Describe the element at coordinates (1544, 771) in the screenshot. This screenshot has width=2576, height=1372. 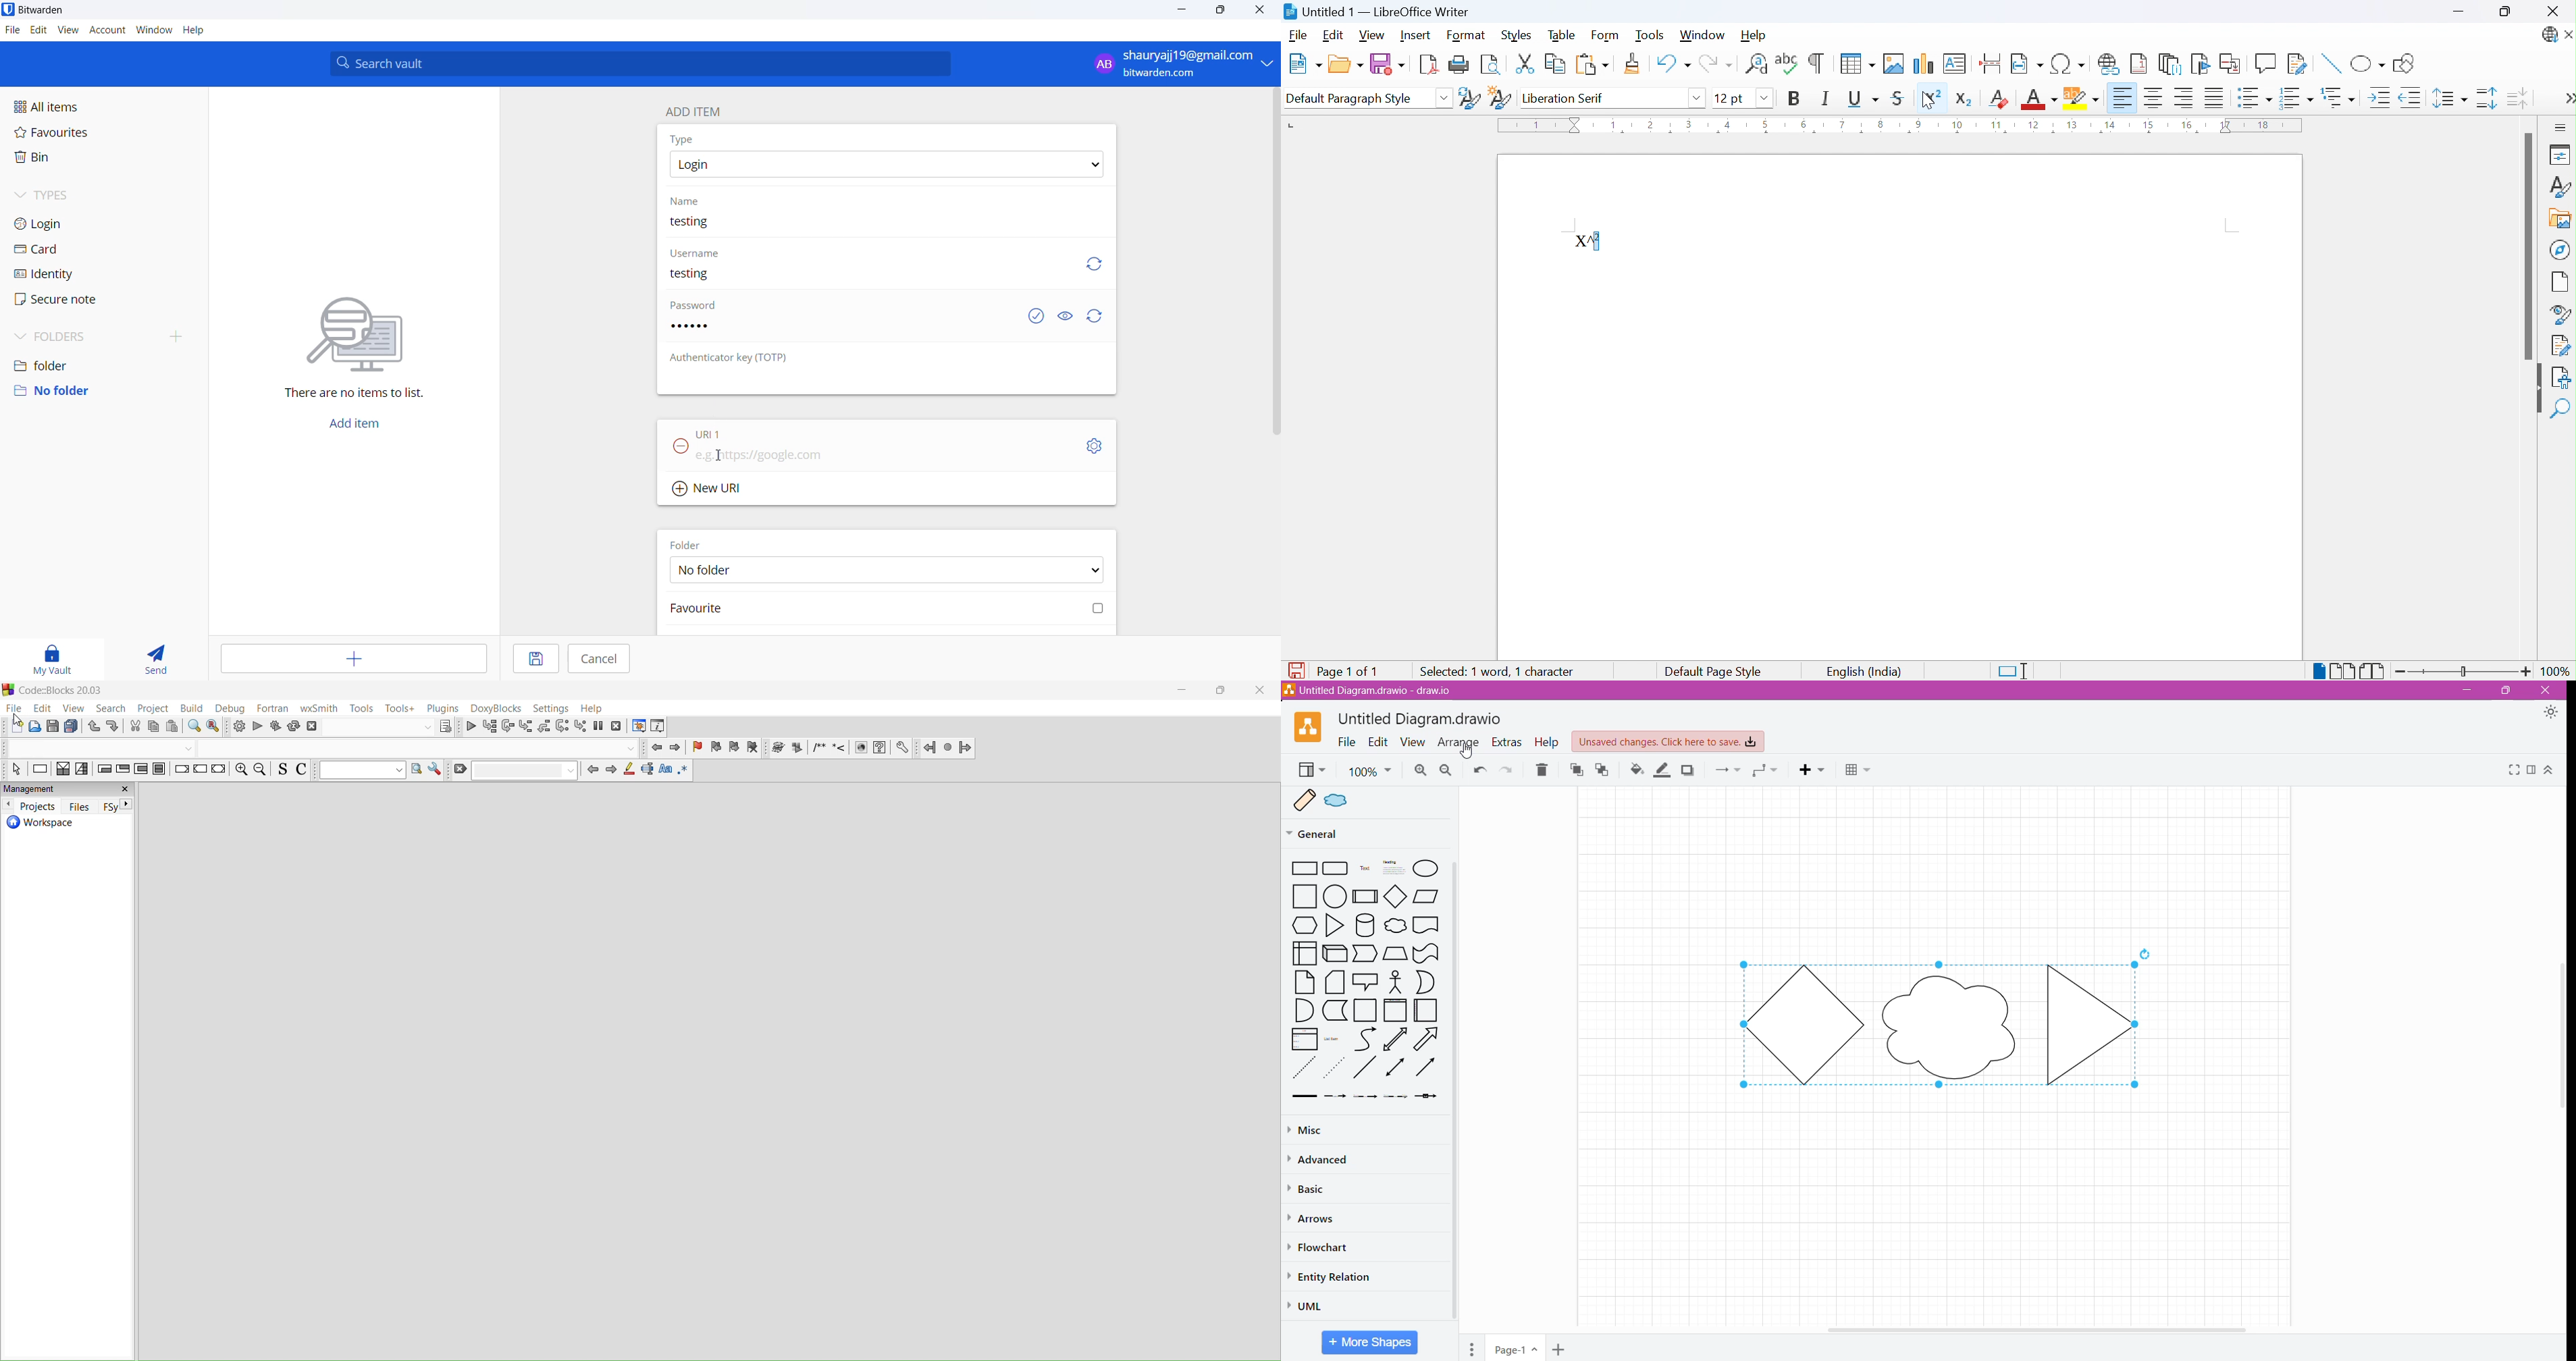
I see `Delete` at that location.